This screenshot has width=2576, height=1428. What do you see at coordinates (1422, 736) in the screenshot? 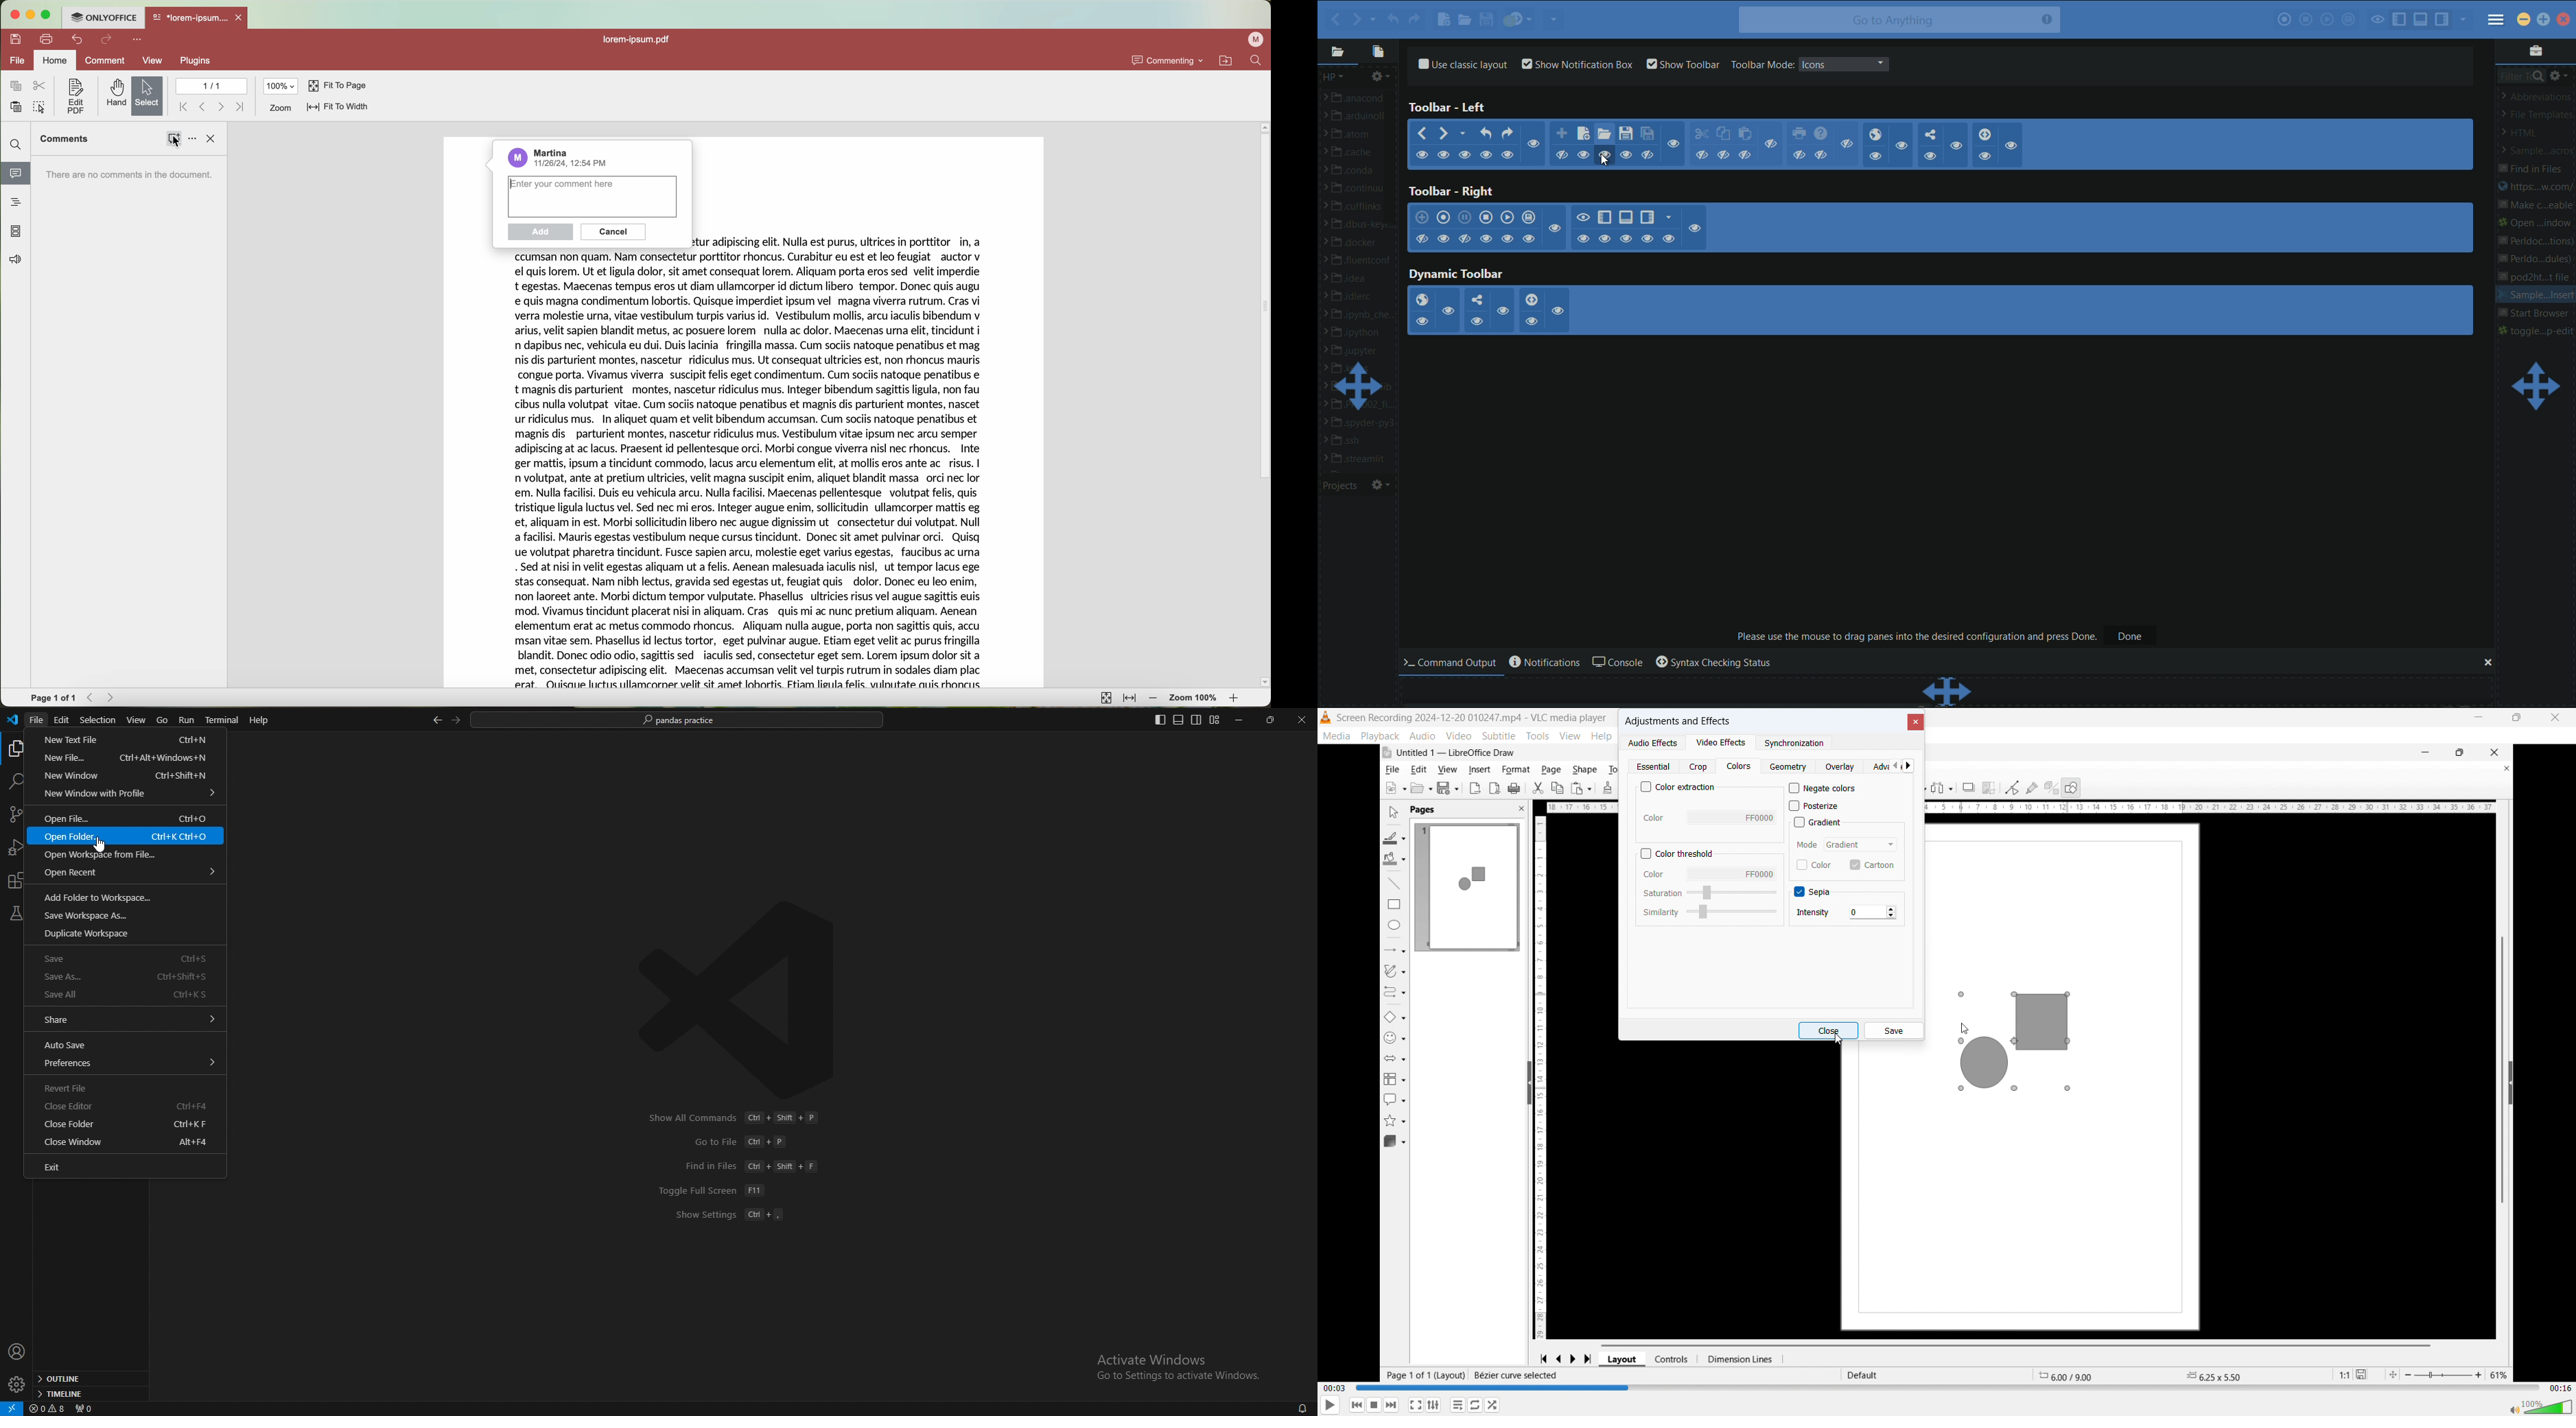
I see `audio` at bounding box center [1422, 736].